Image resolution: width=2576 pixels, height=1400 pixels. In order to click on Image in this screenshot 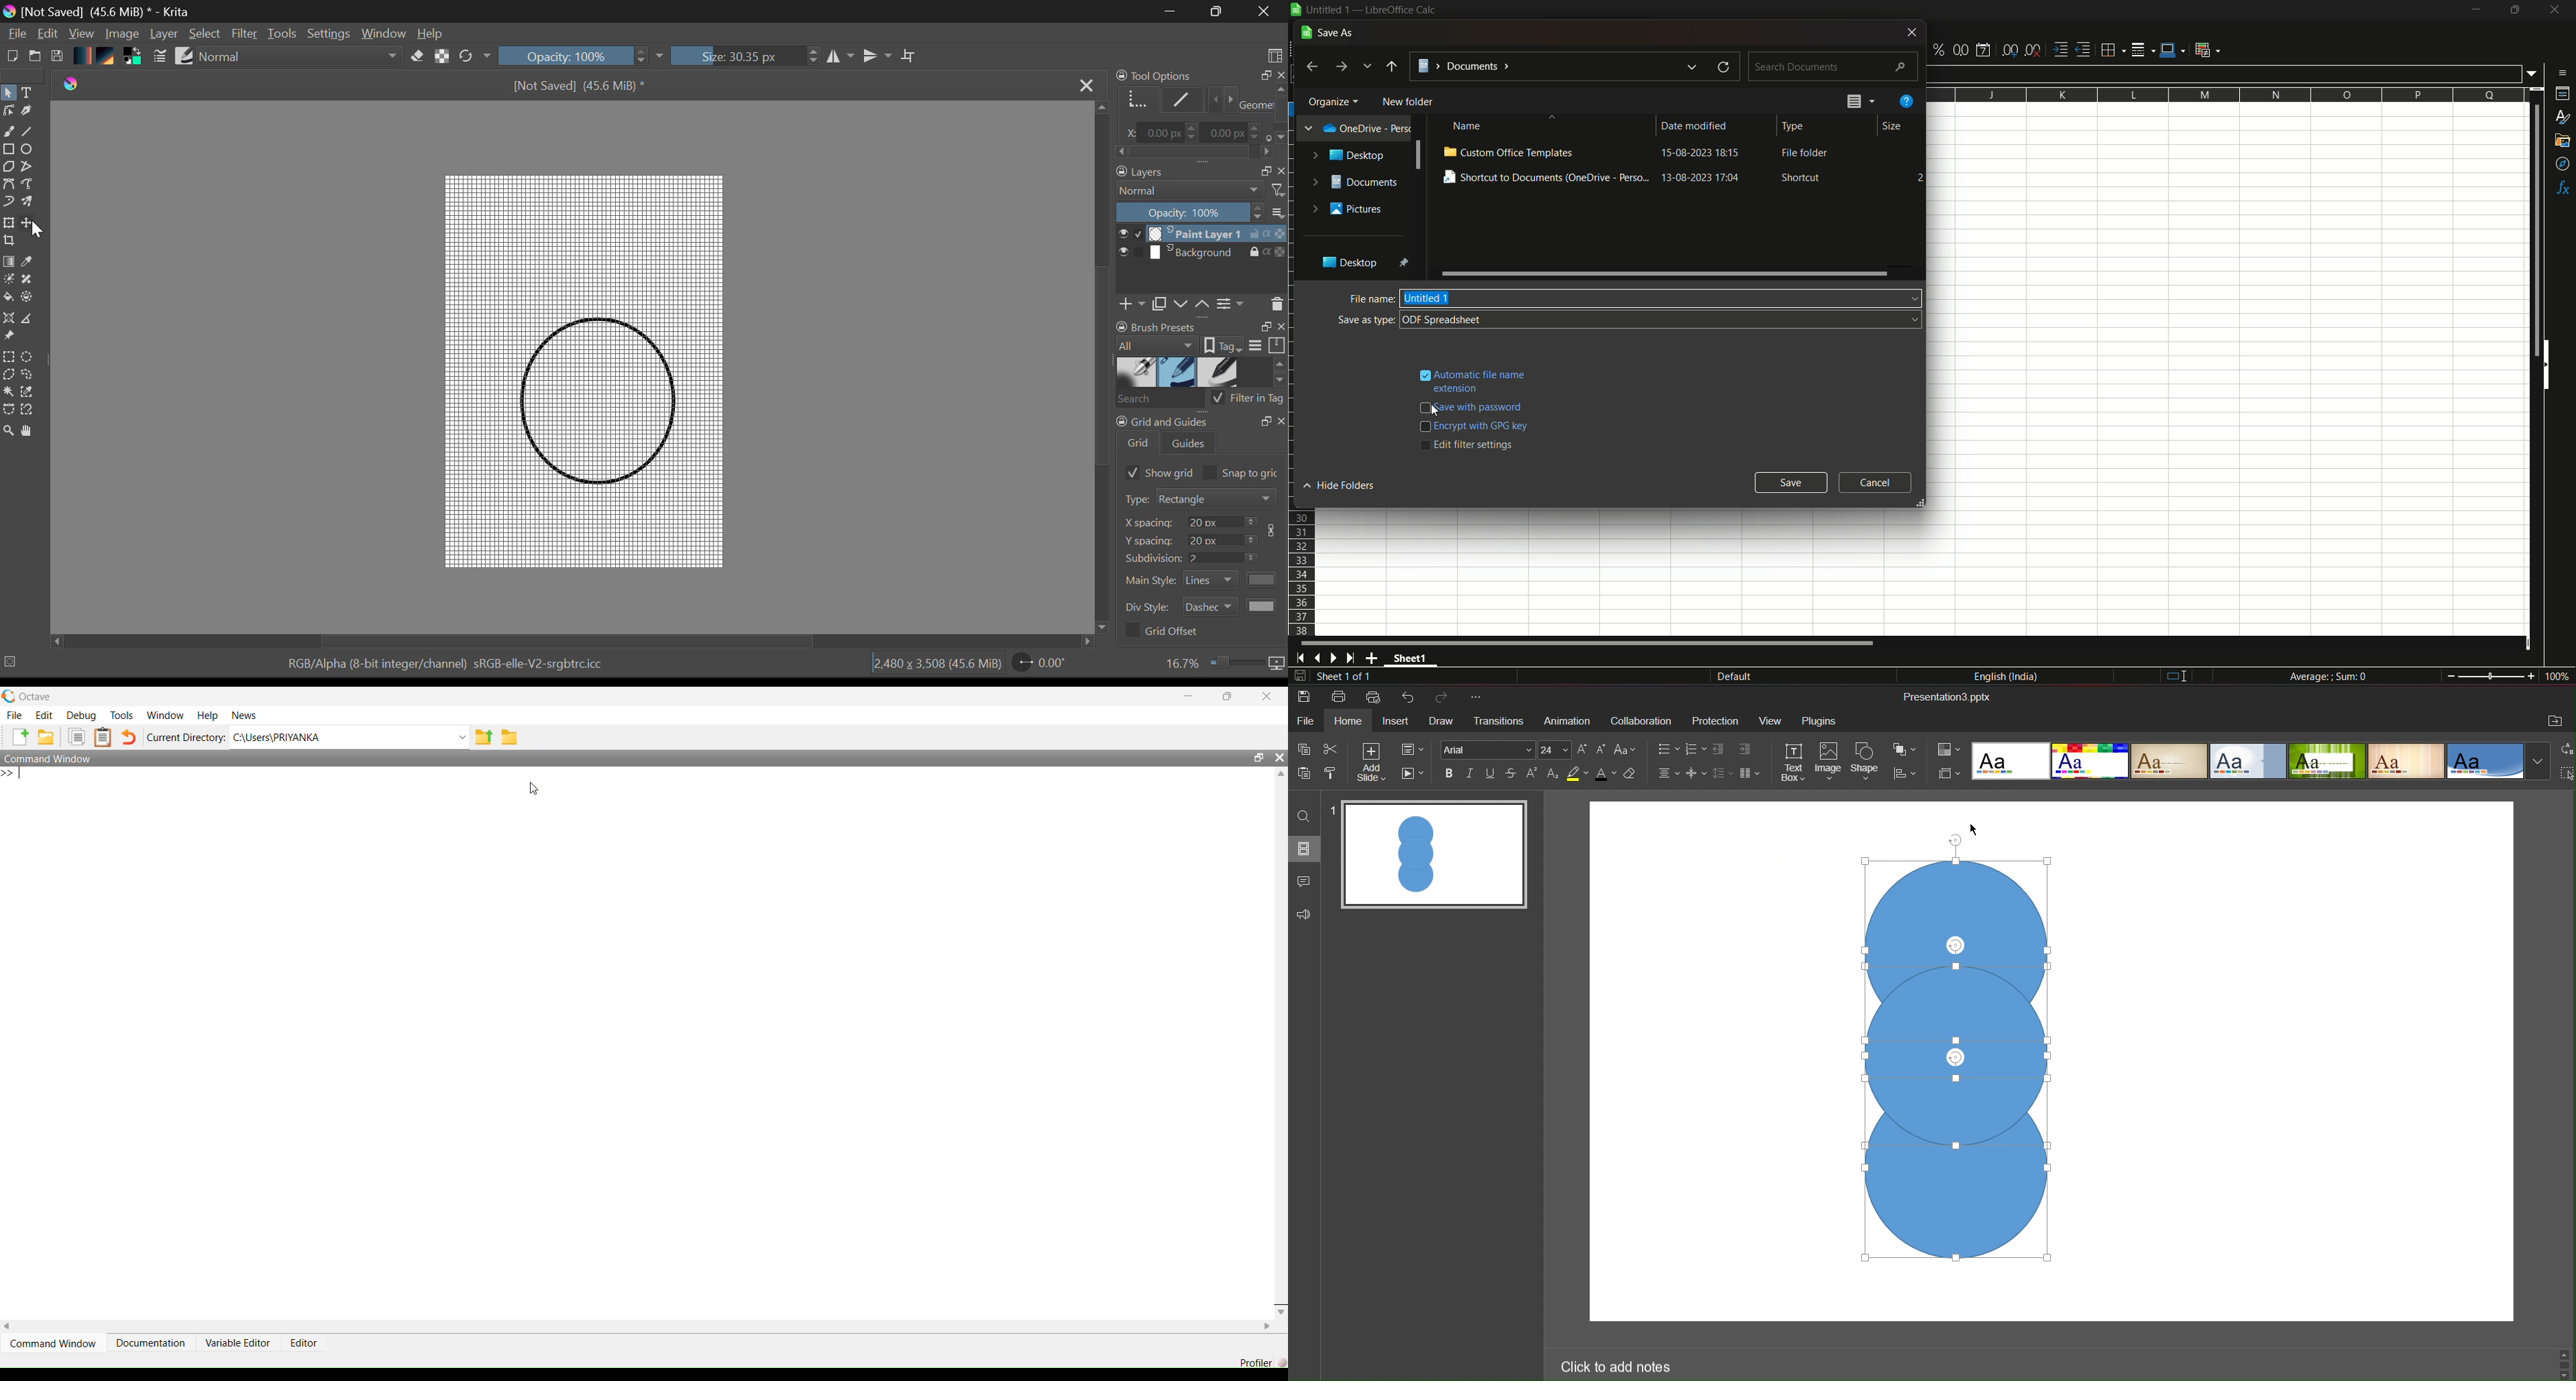, I will do `click(121, 35)`.